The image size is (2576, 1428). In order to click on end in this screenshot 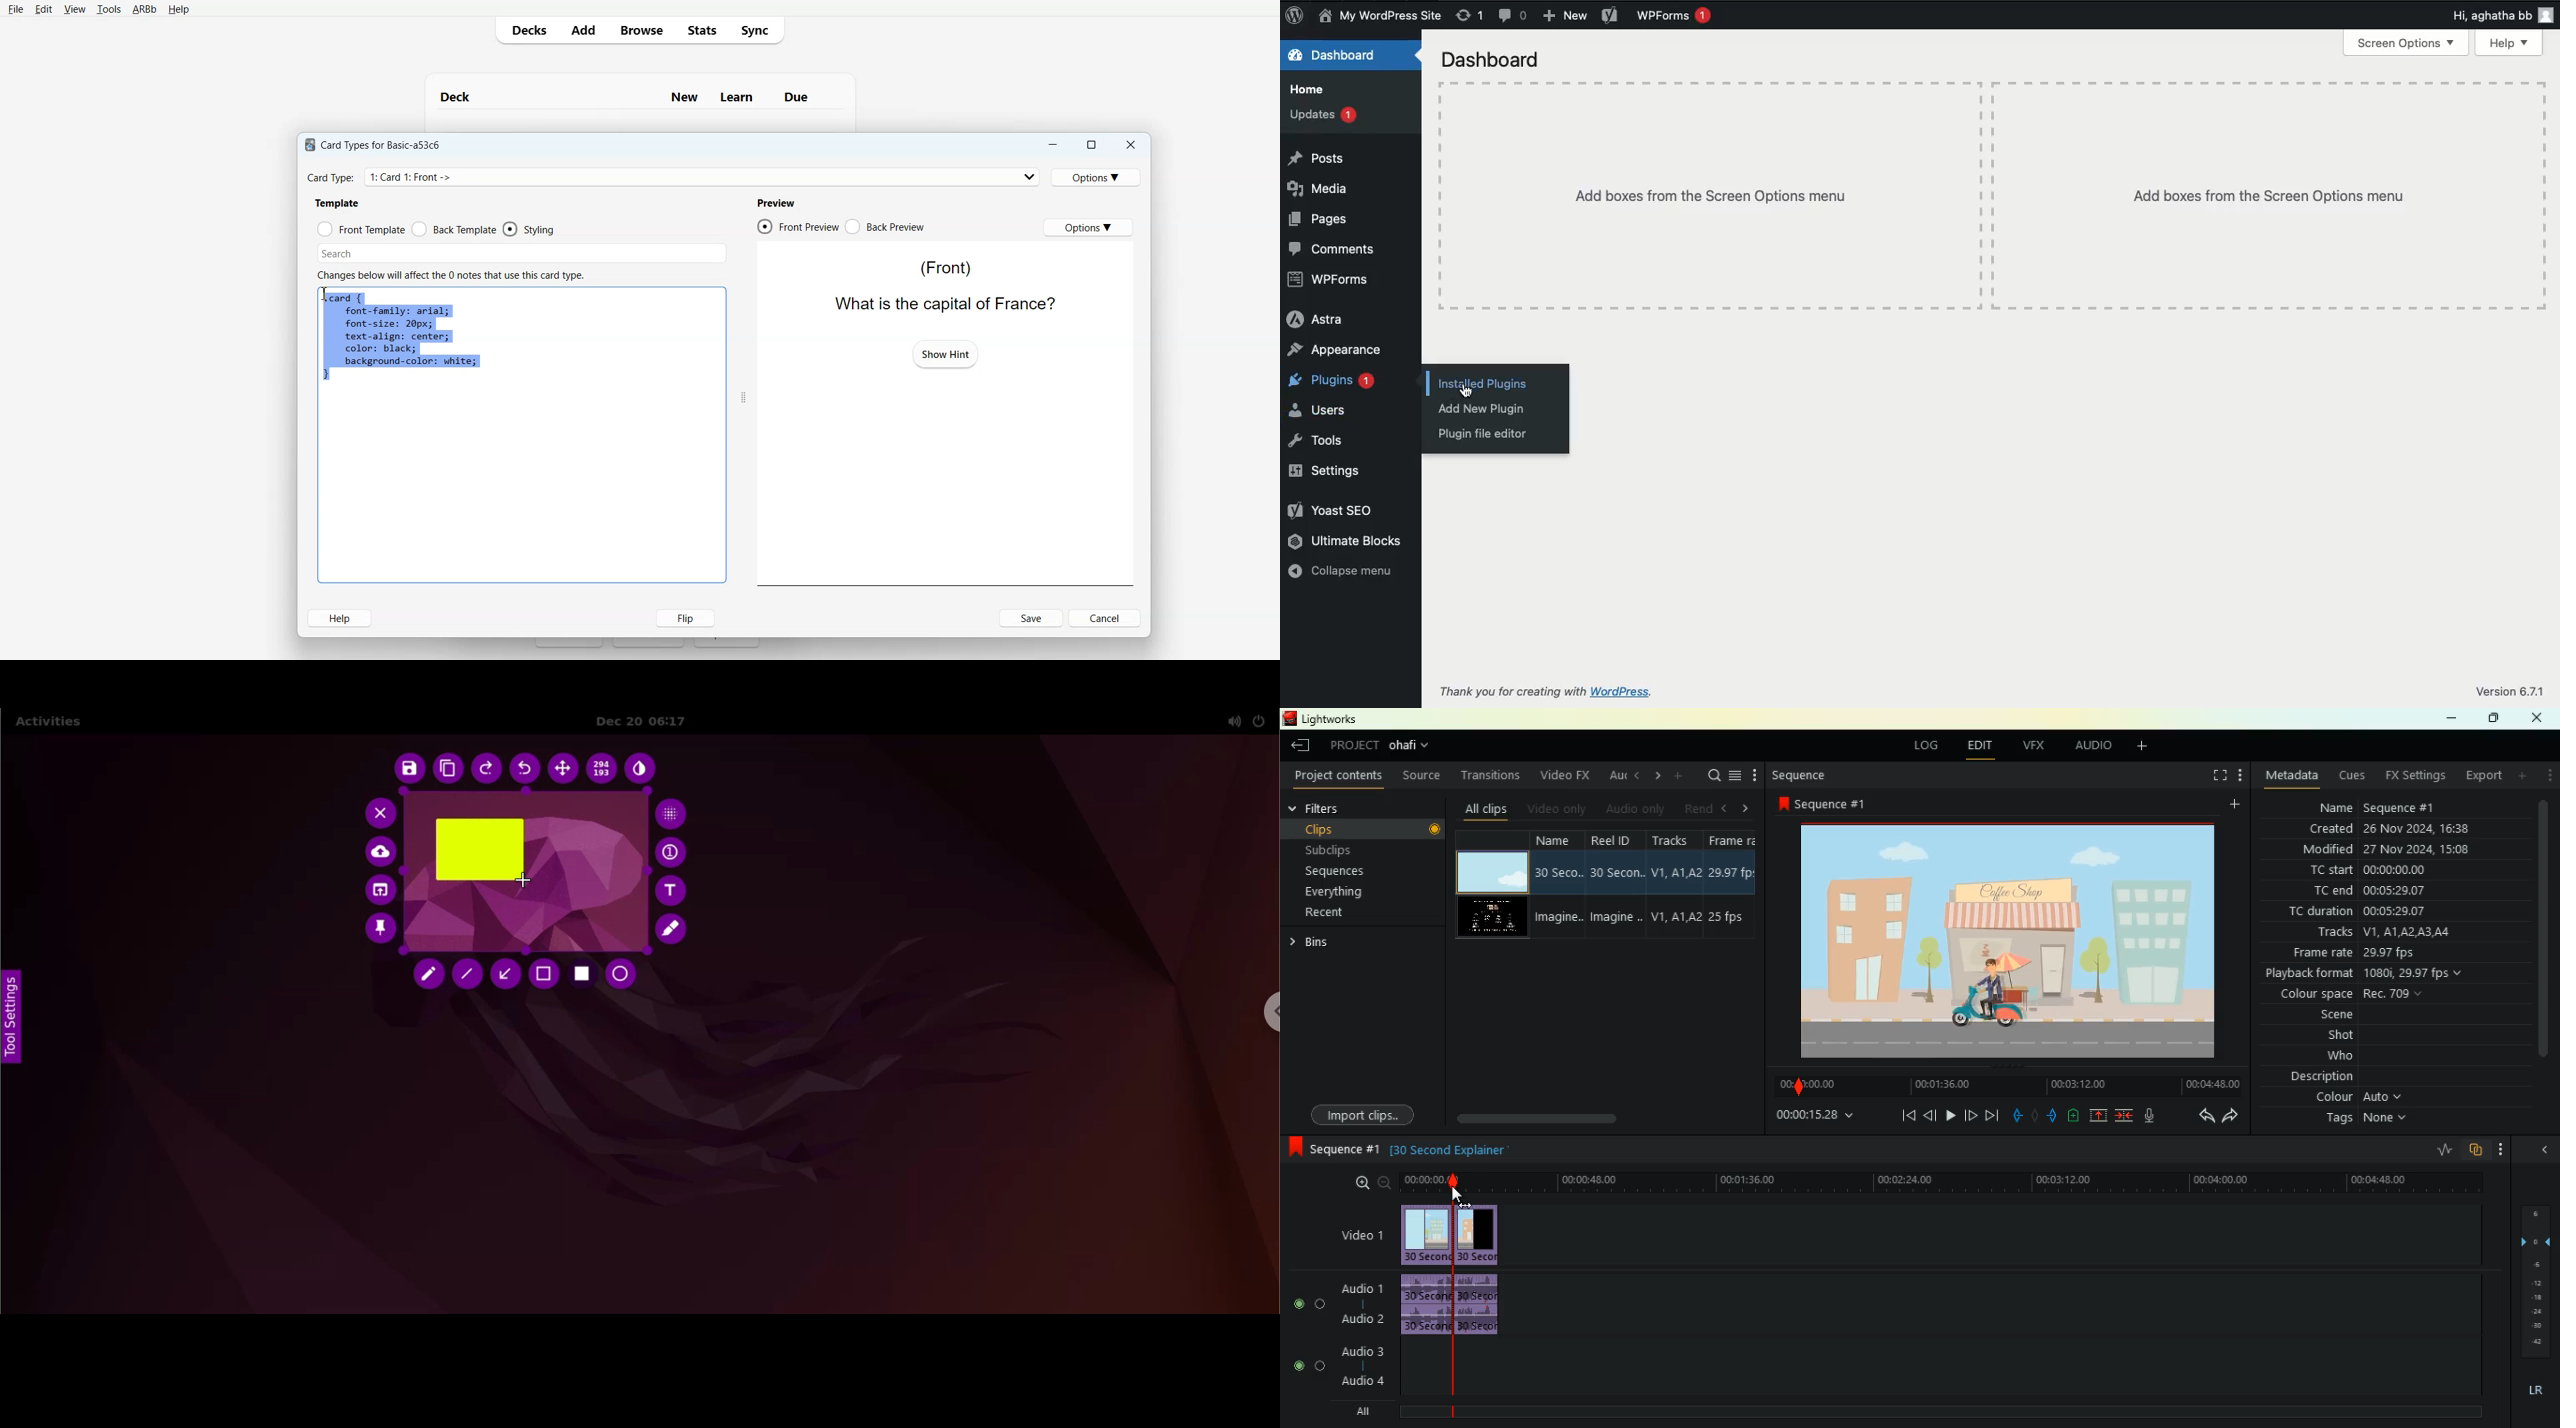, I will do `click(1994, 1115)`.